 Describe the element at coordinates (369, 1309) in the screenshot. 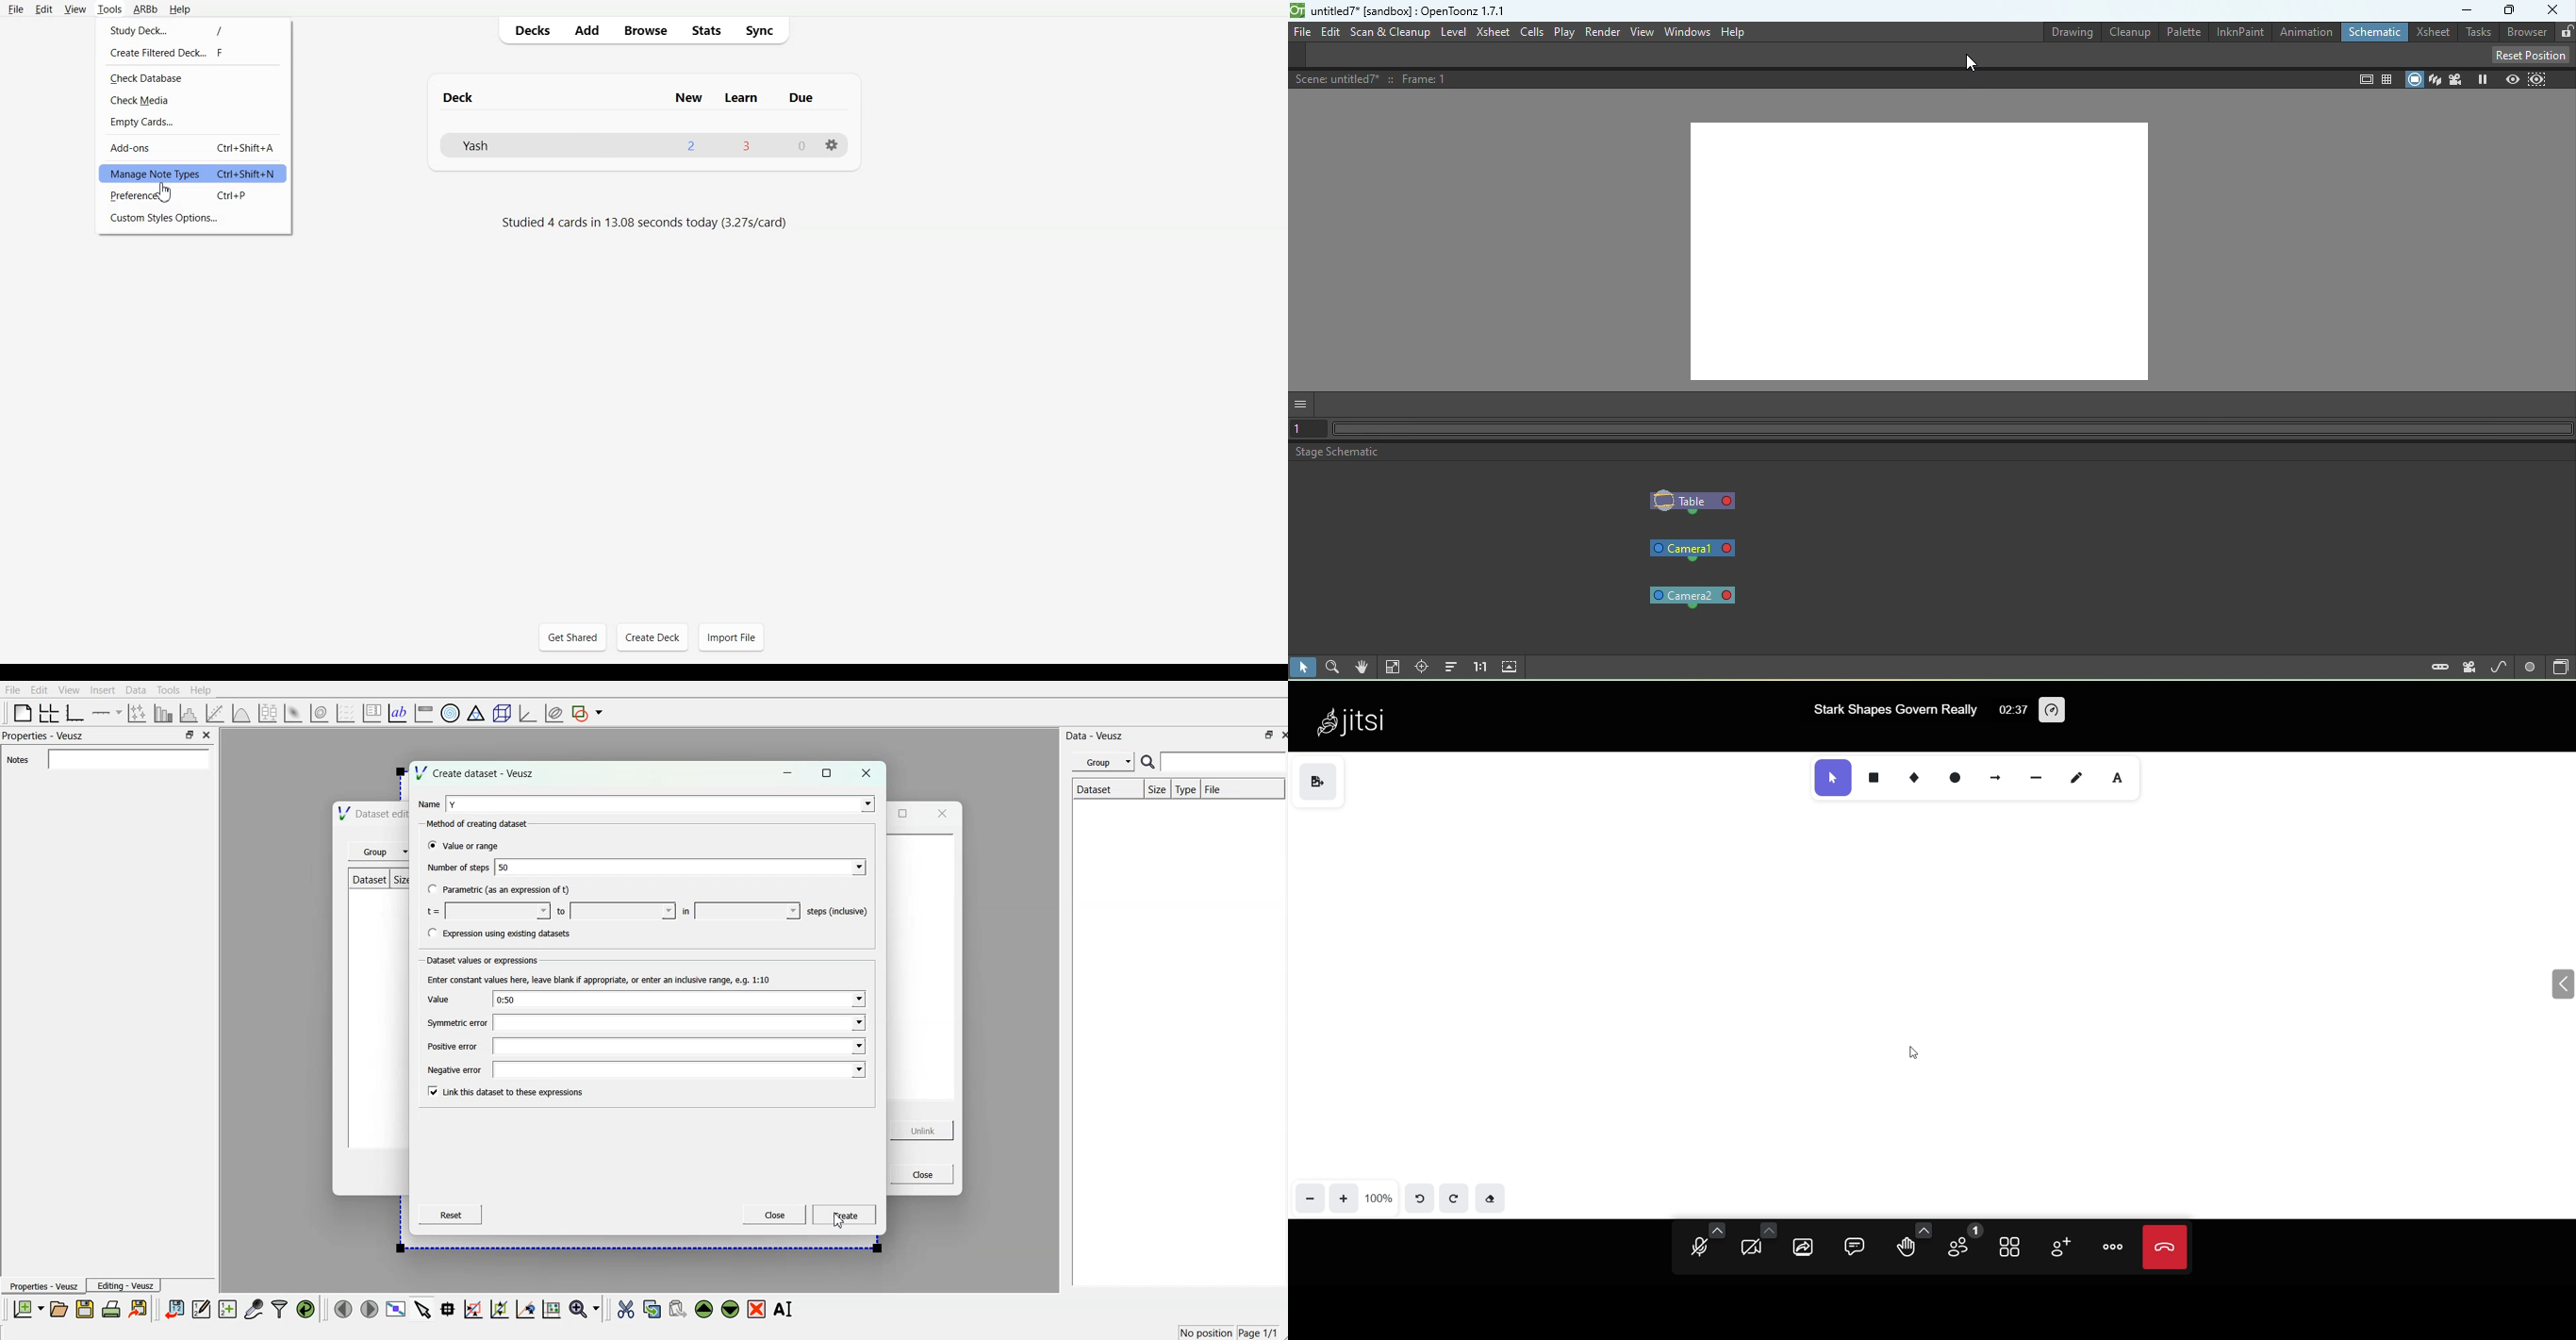

I see `move to next page` at that location.